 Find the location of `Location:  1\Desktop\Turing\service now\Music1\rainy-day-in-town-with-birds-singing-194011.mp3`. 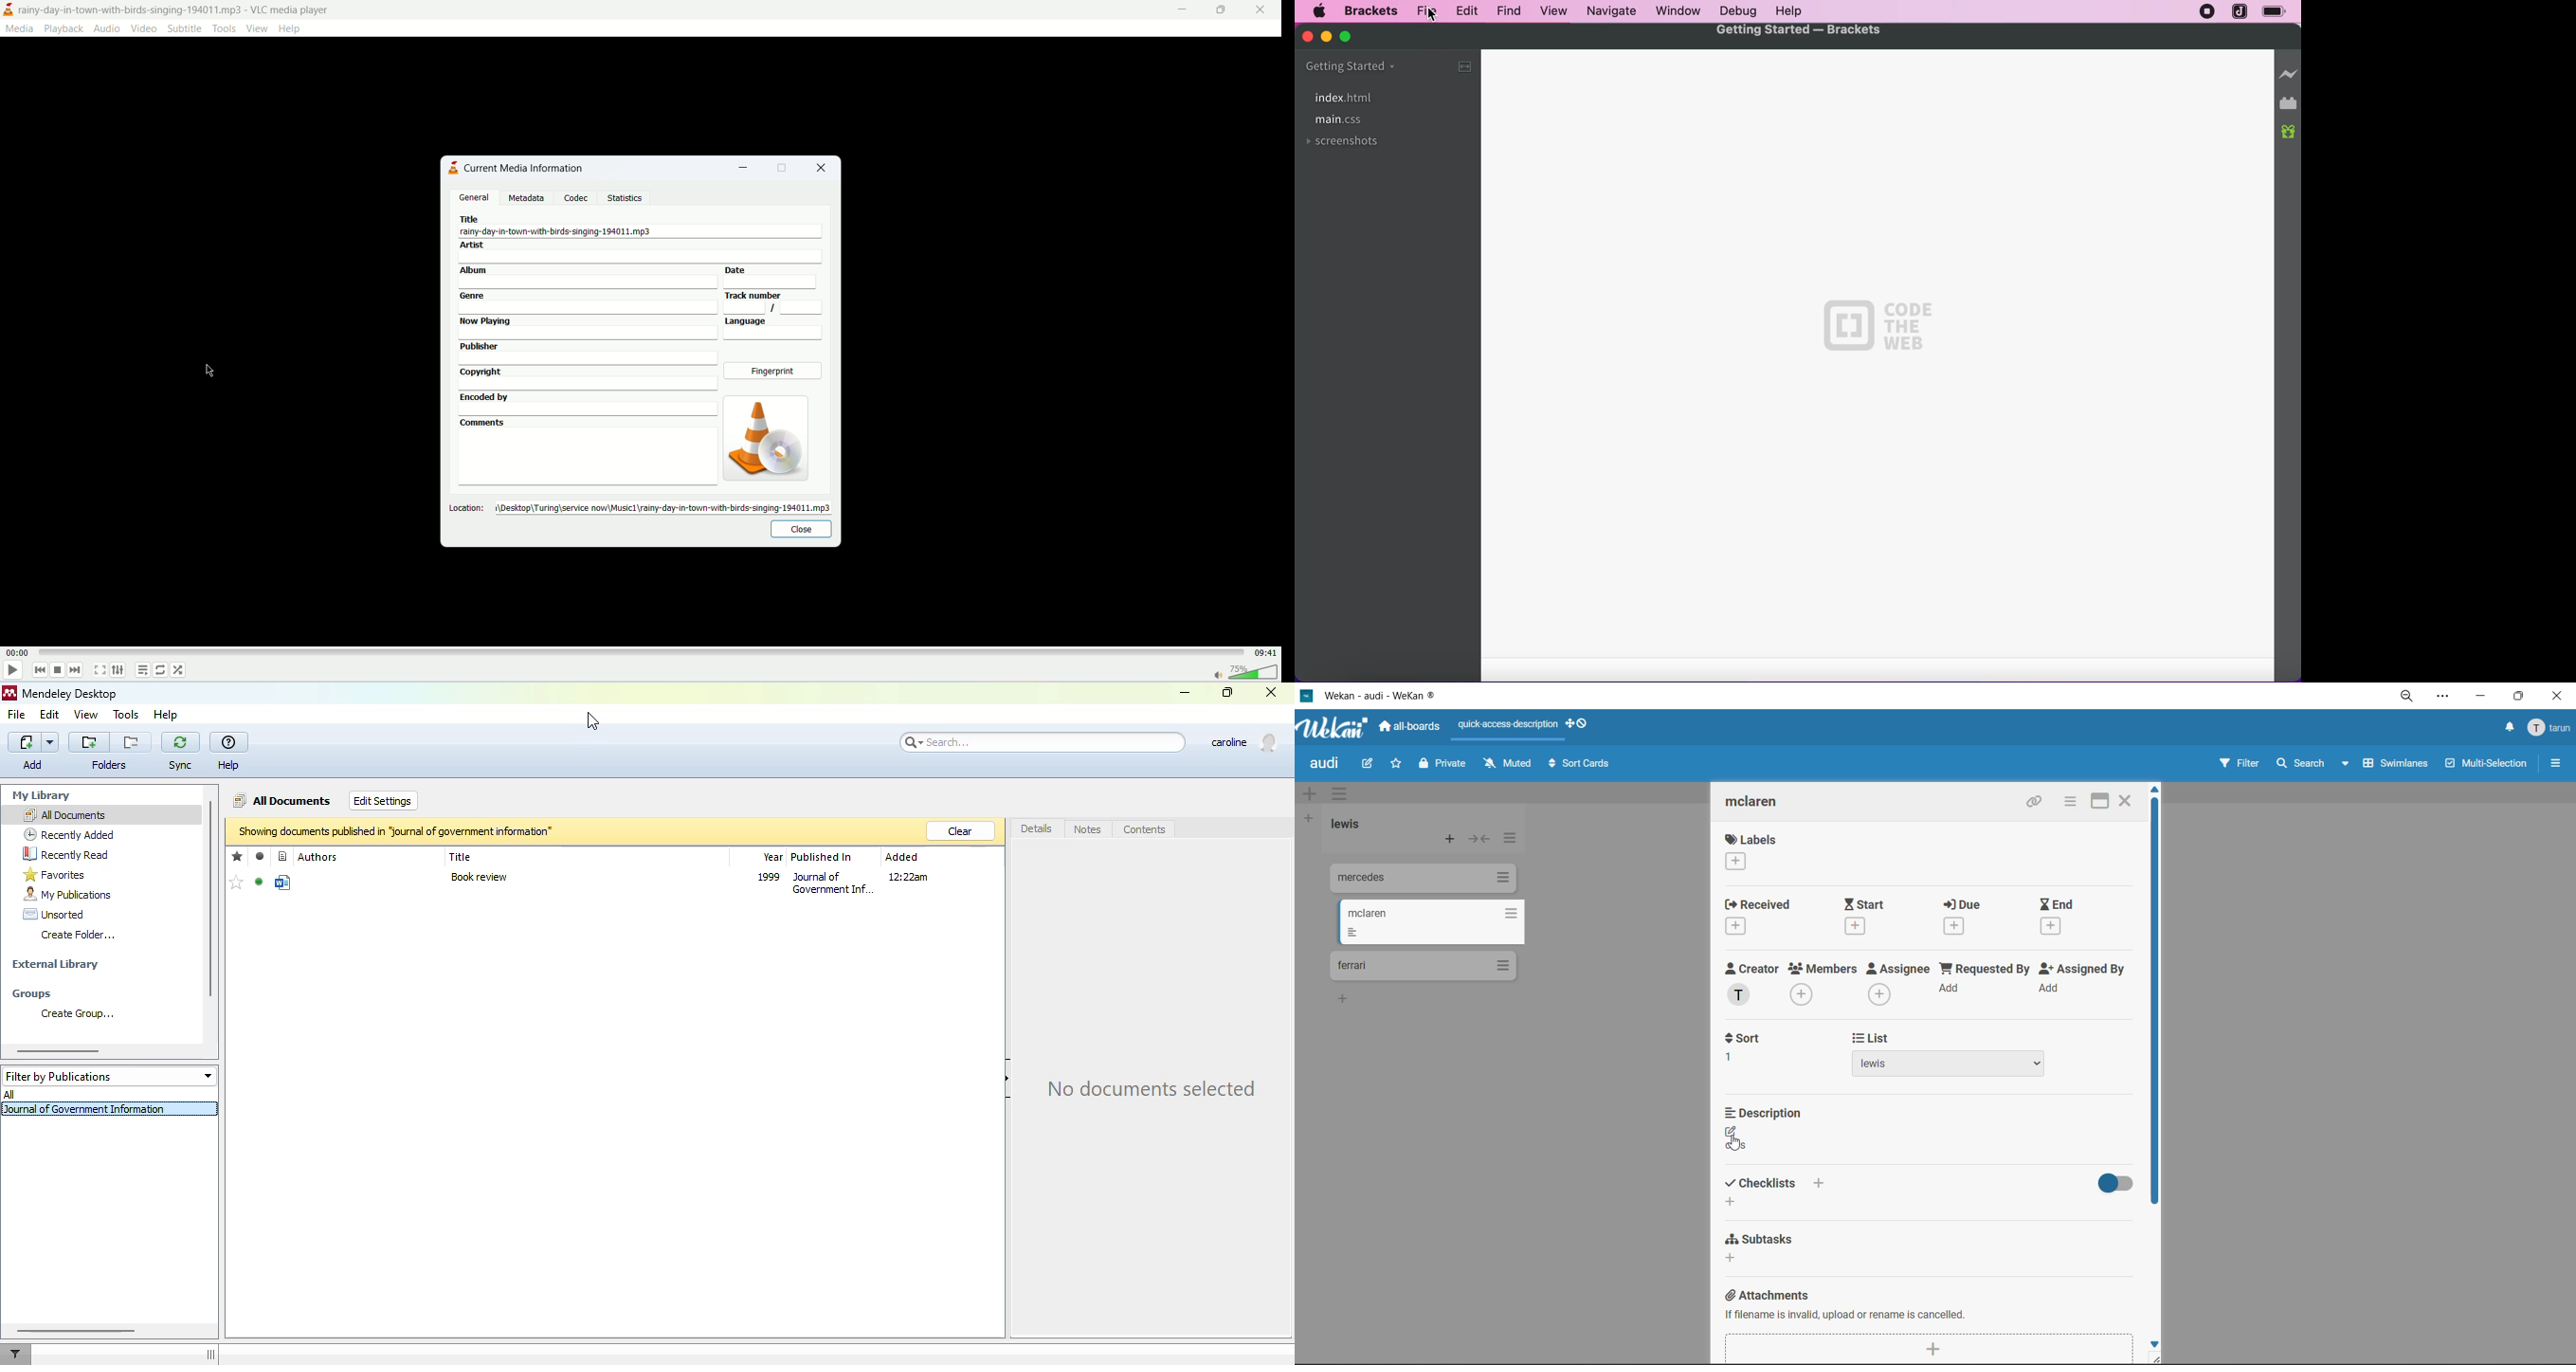

Location:  1\Desktop\Turing\service now\Music1\rainy-day-in-town-with-birds-singing-194011.mp3 is located at coordinates (639, 504).